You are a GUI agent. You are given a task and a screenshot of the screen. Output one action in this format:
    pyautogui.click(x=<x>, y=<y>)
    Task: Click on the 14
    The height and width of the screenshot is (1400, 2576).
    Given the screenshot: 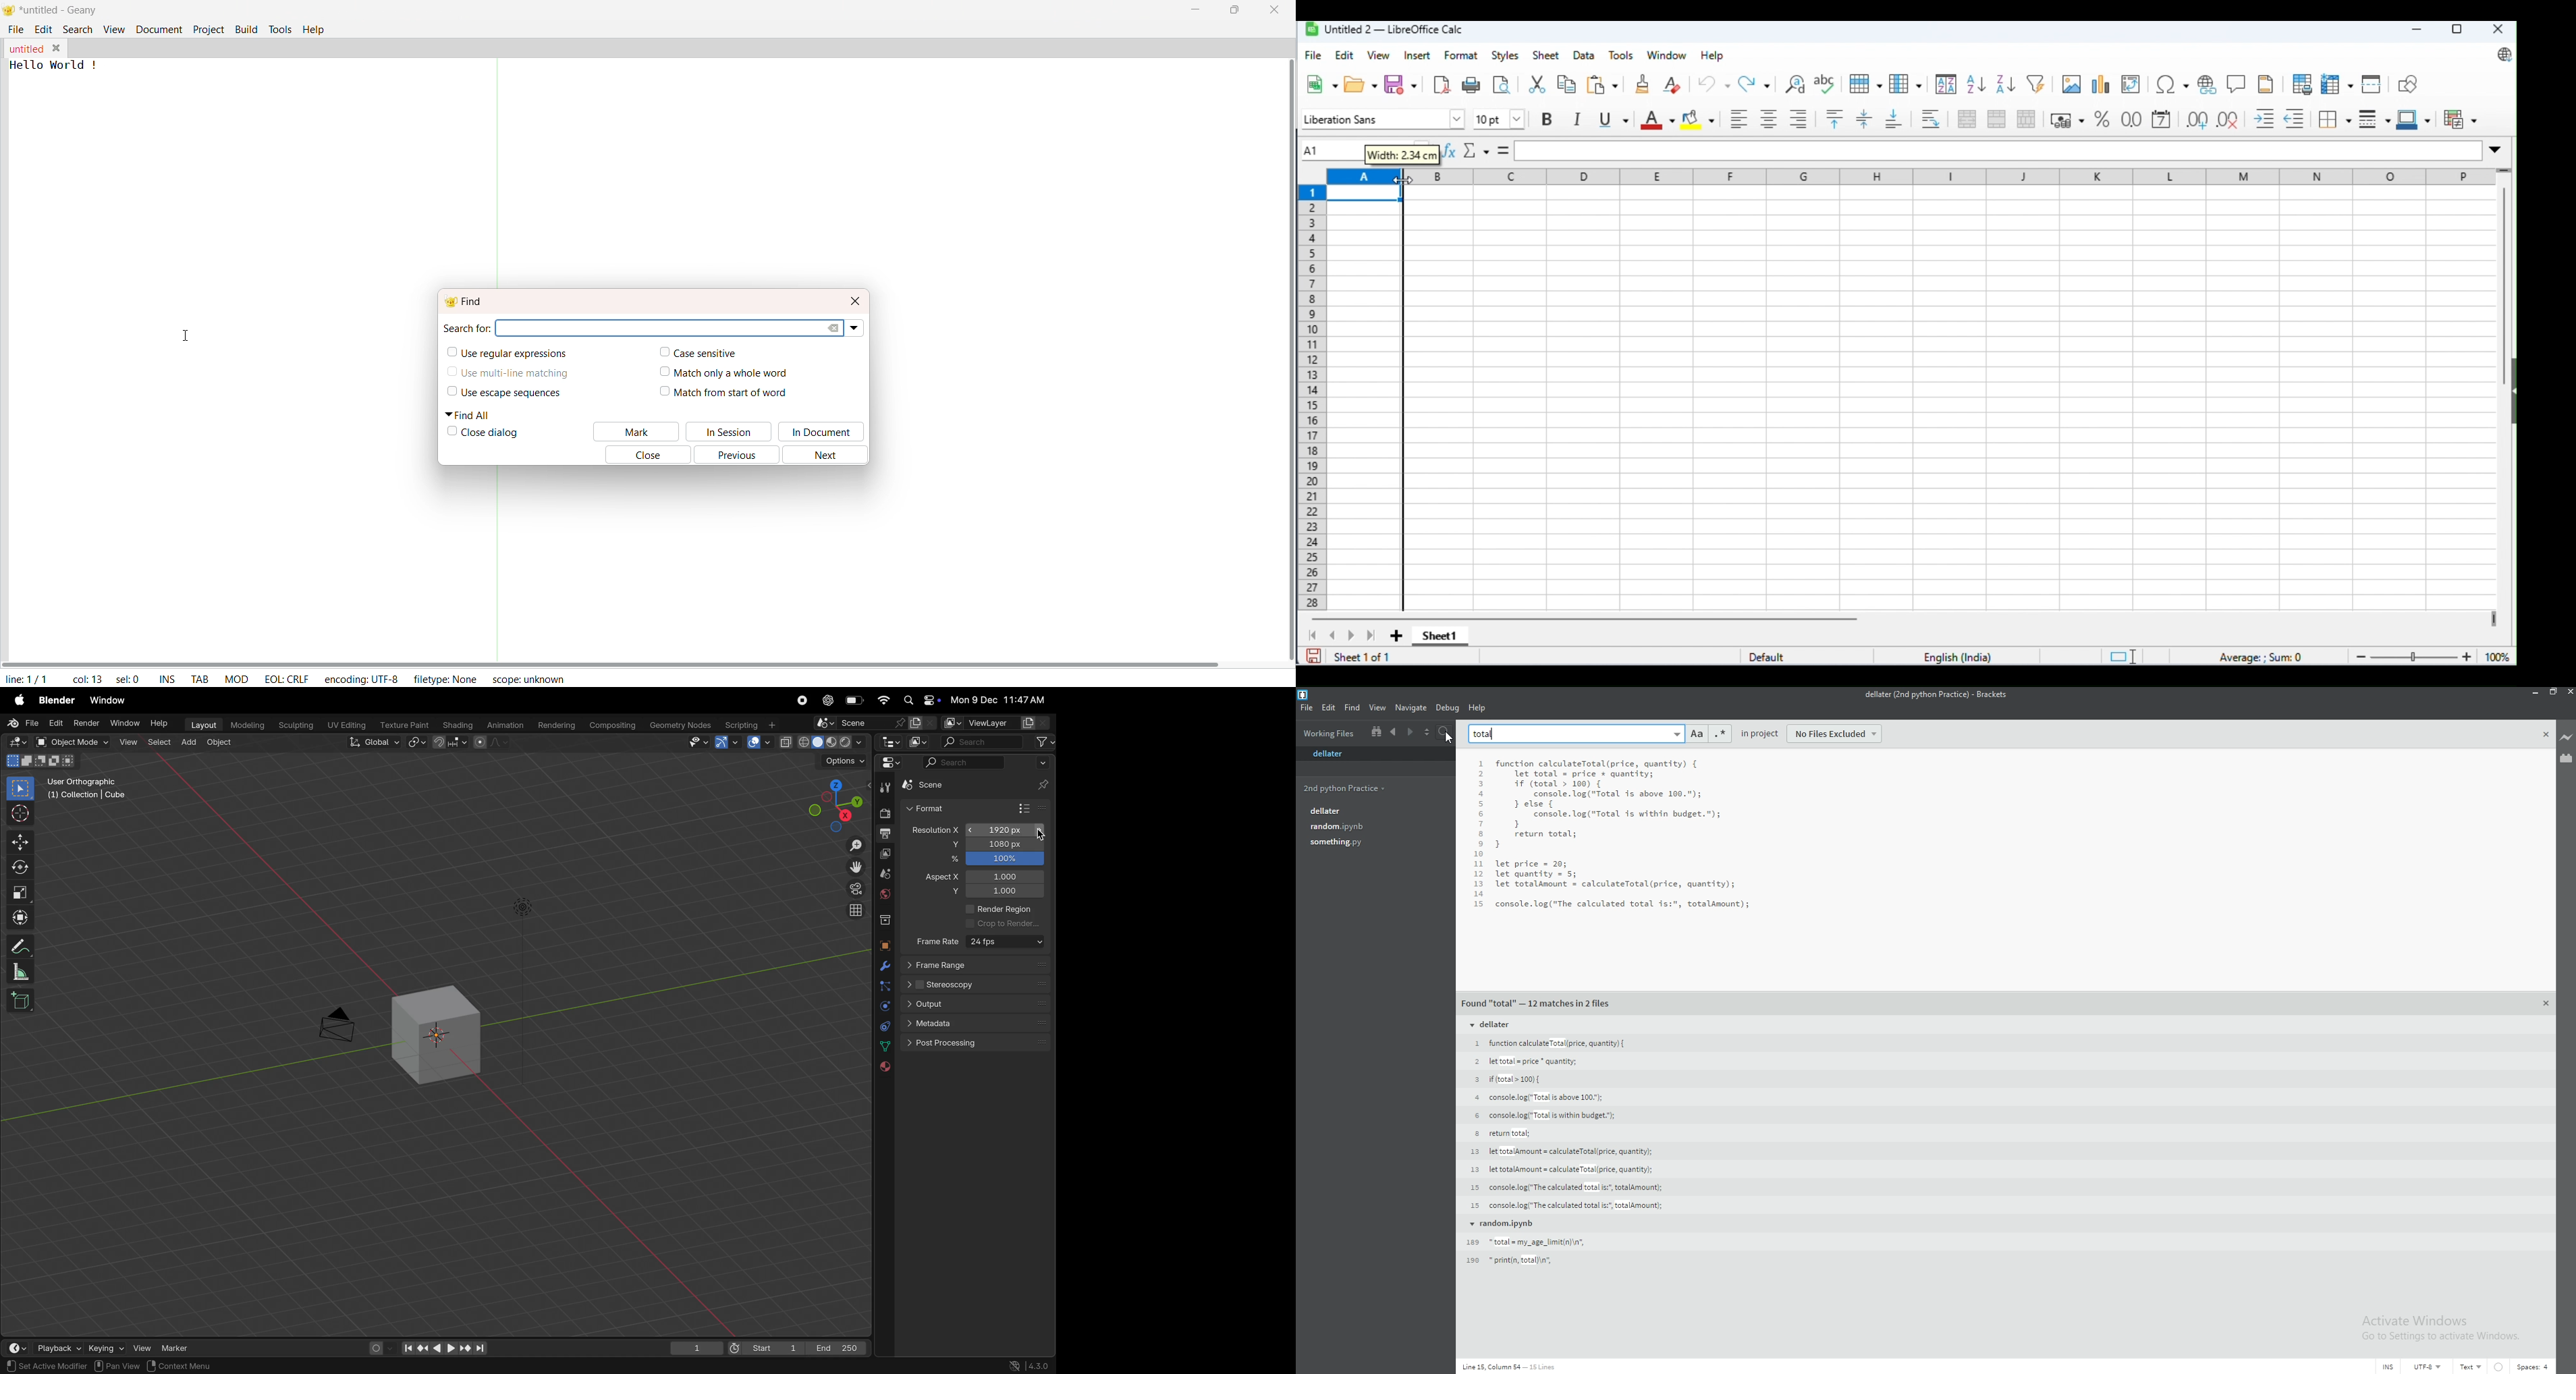 What is the action you would take?
    pyautogui.click(x=1479, y=894)
    